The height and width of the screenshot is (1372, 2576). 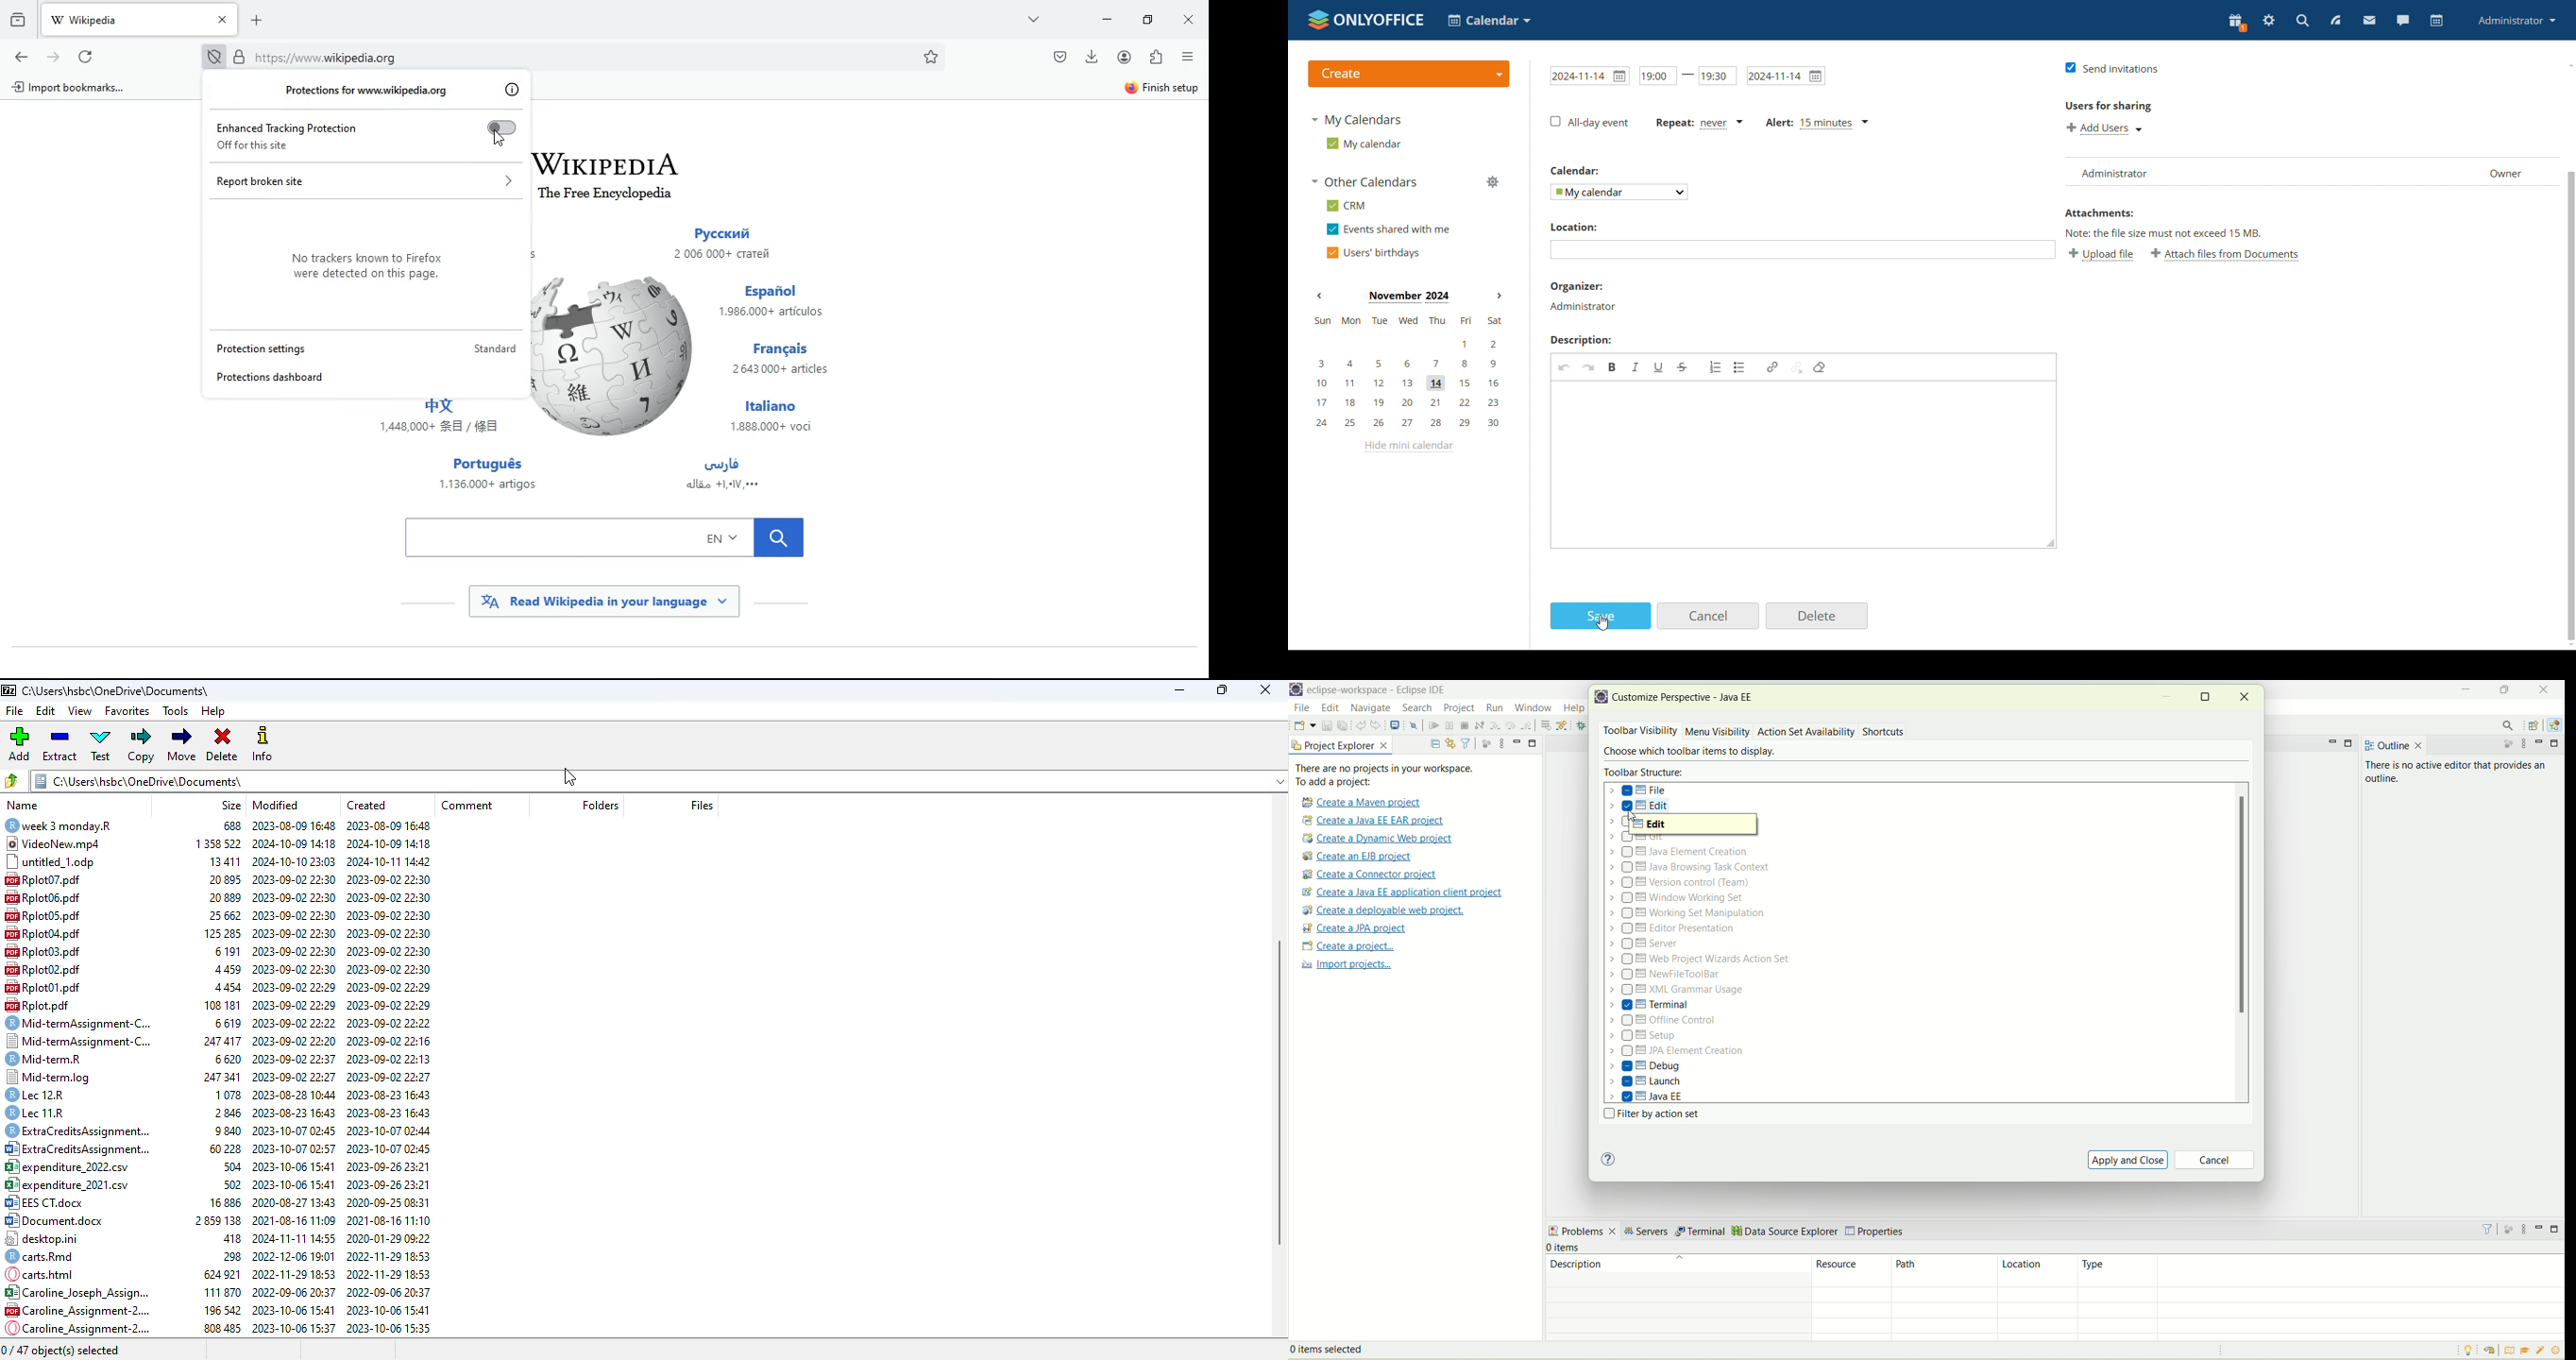 What do you see at coordinates (41, 1276) in the screenshot?
I see `carts.html` at bounding box center [41, 1276].